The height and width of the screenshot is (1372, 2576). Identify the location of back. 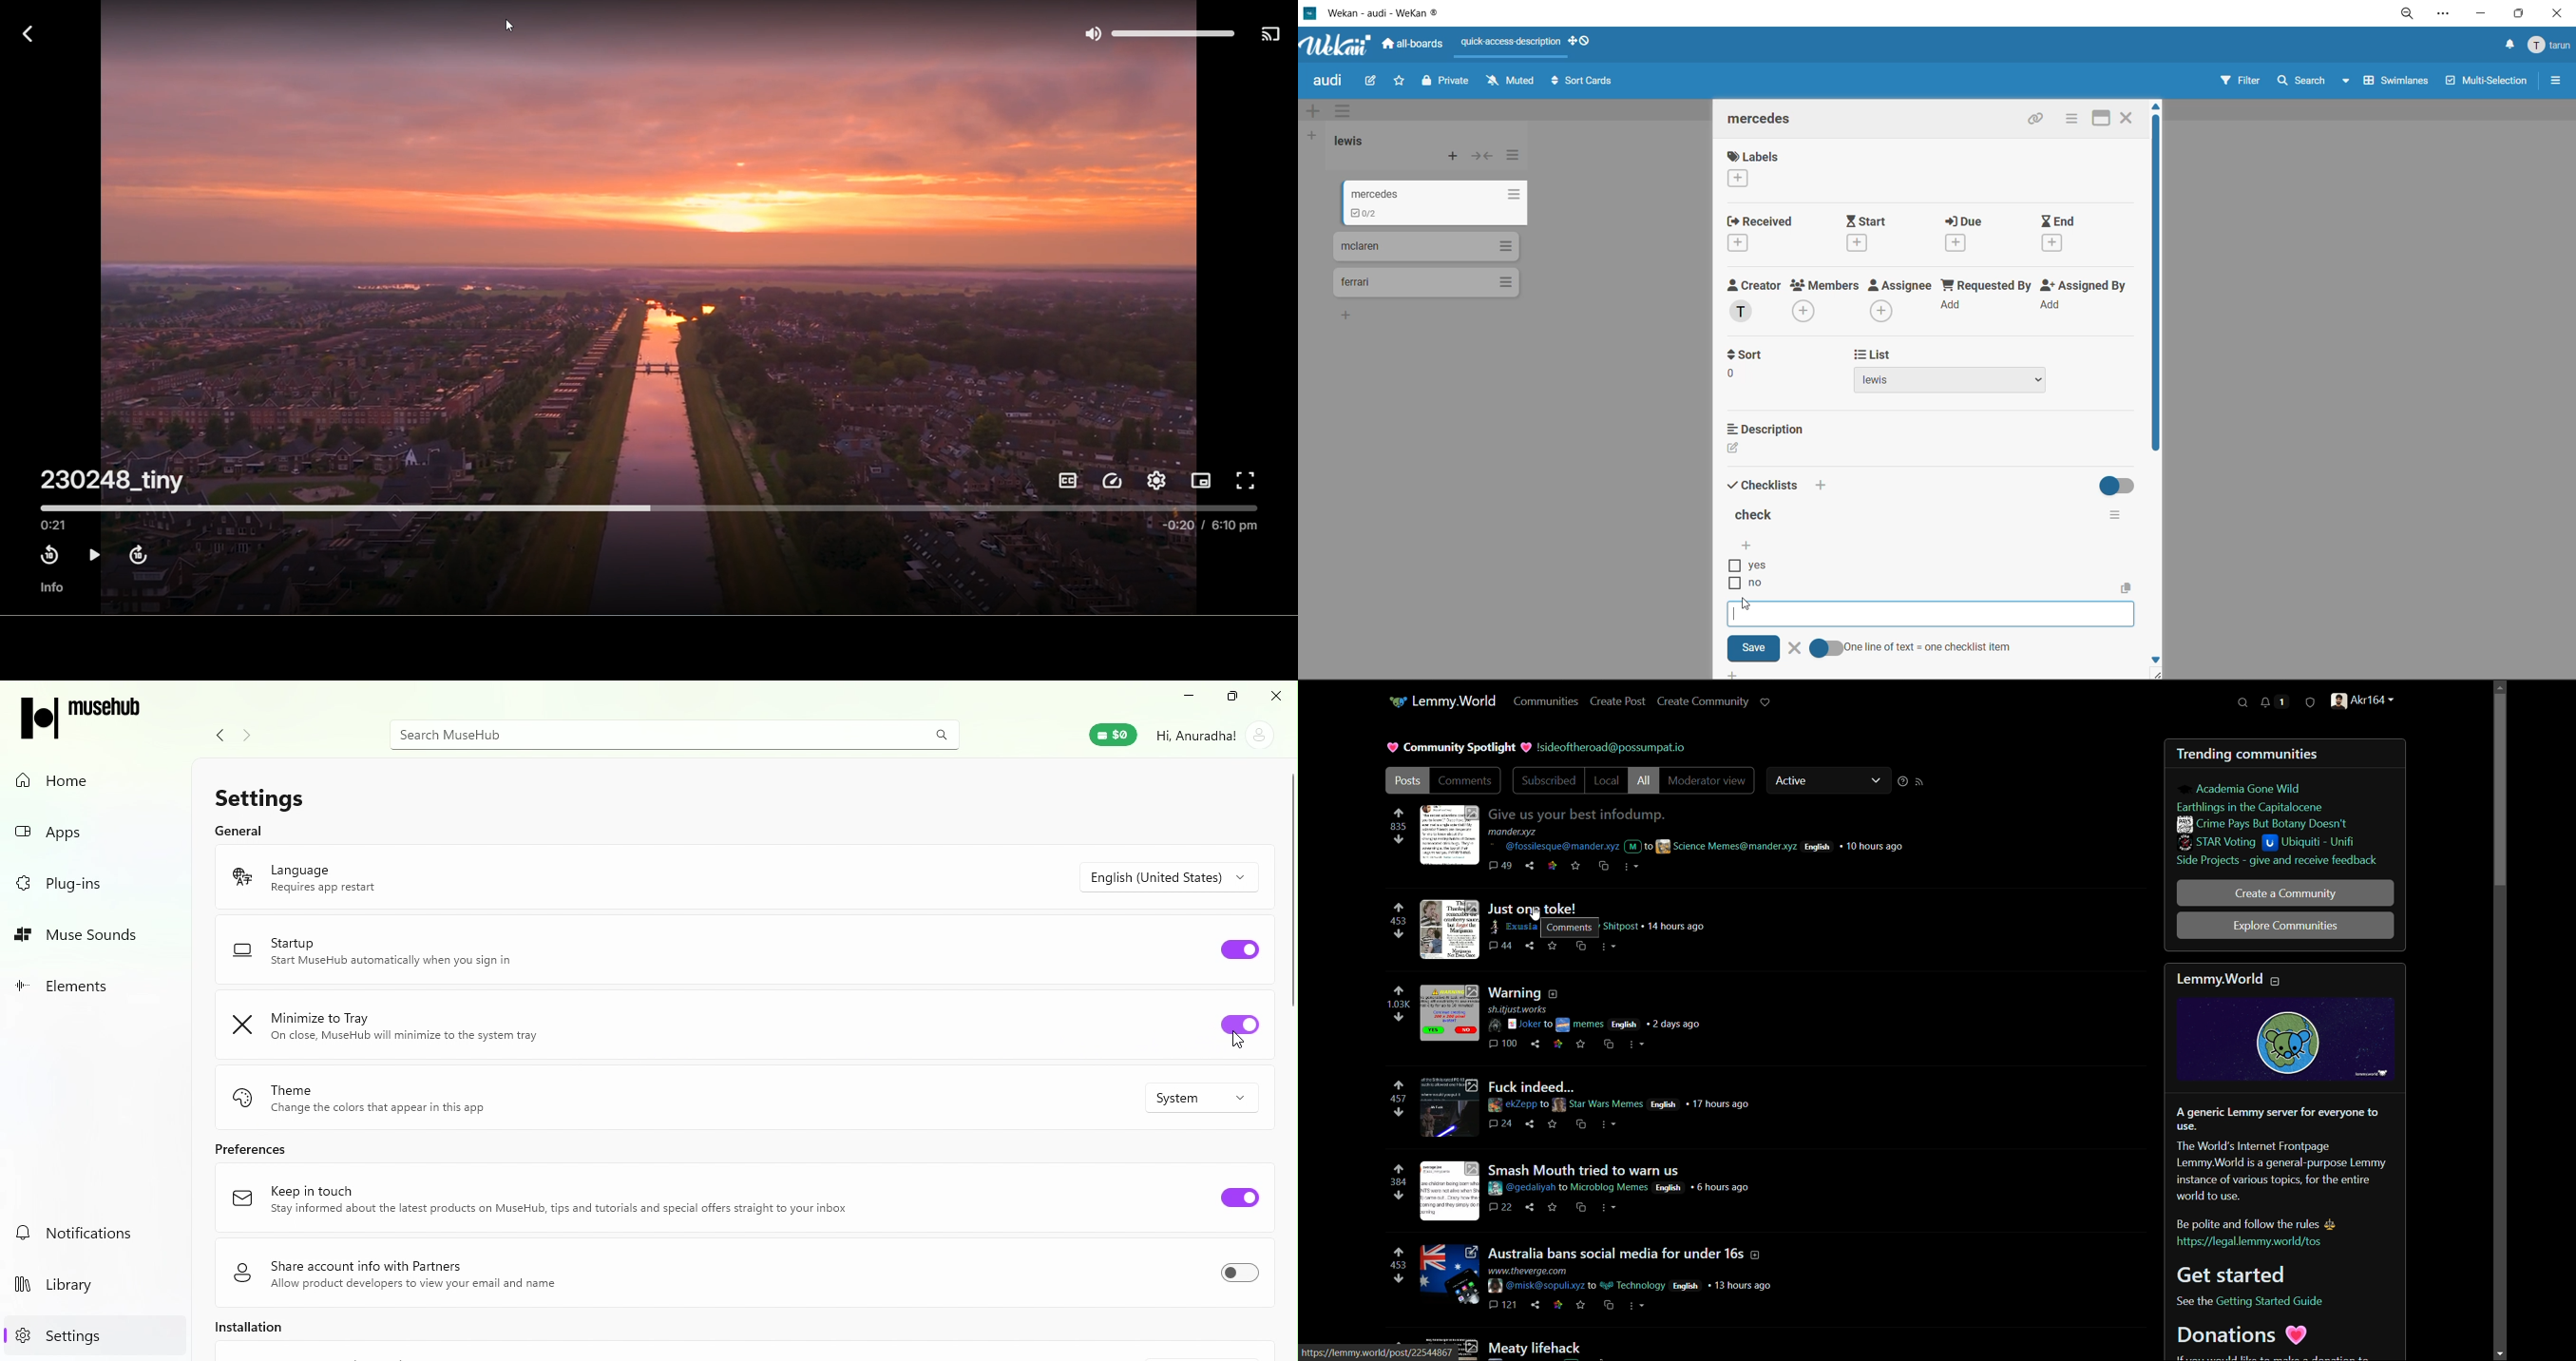
(23, 32).